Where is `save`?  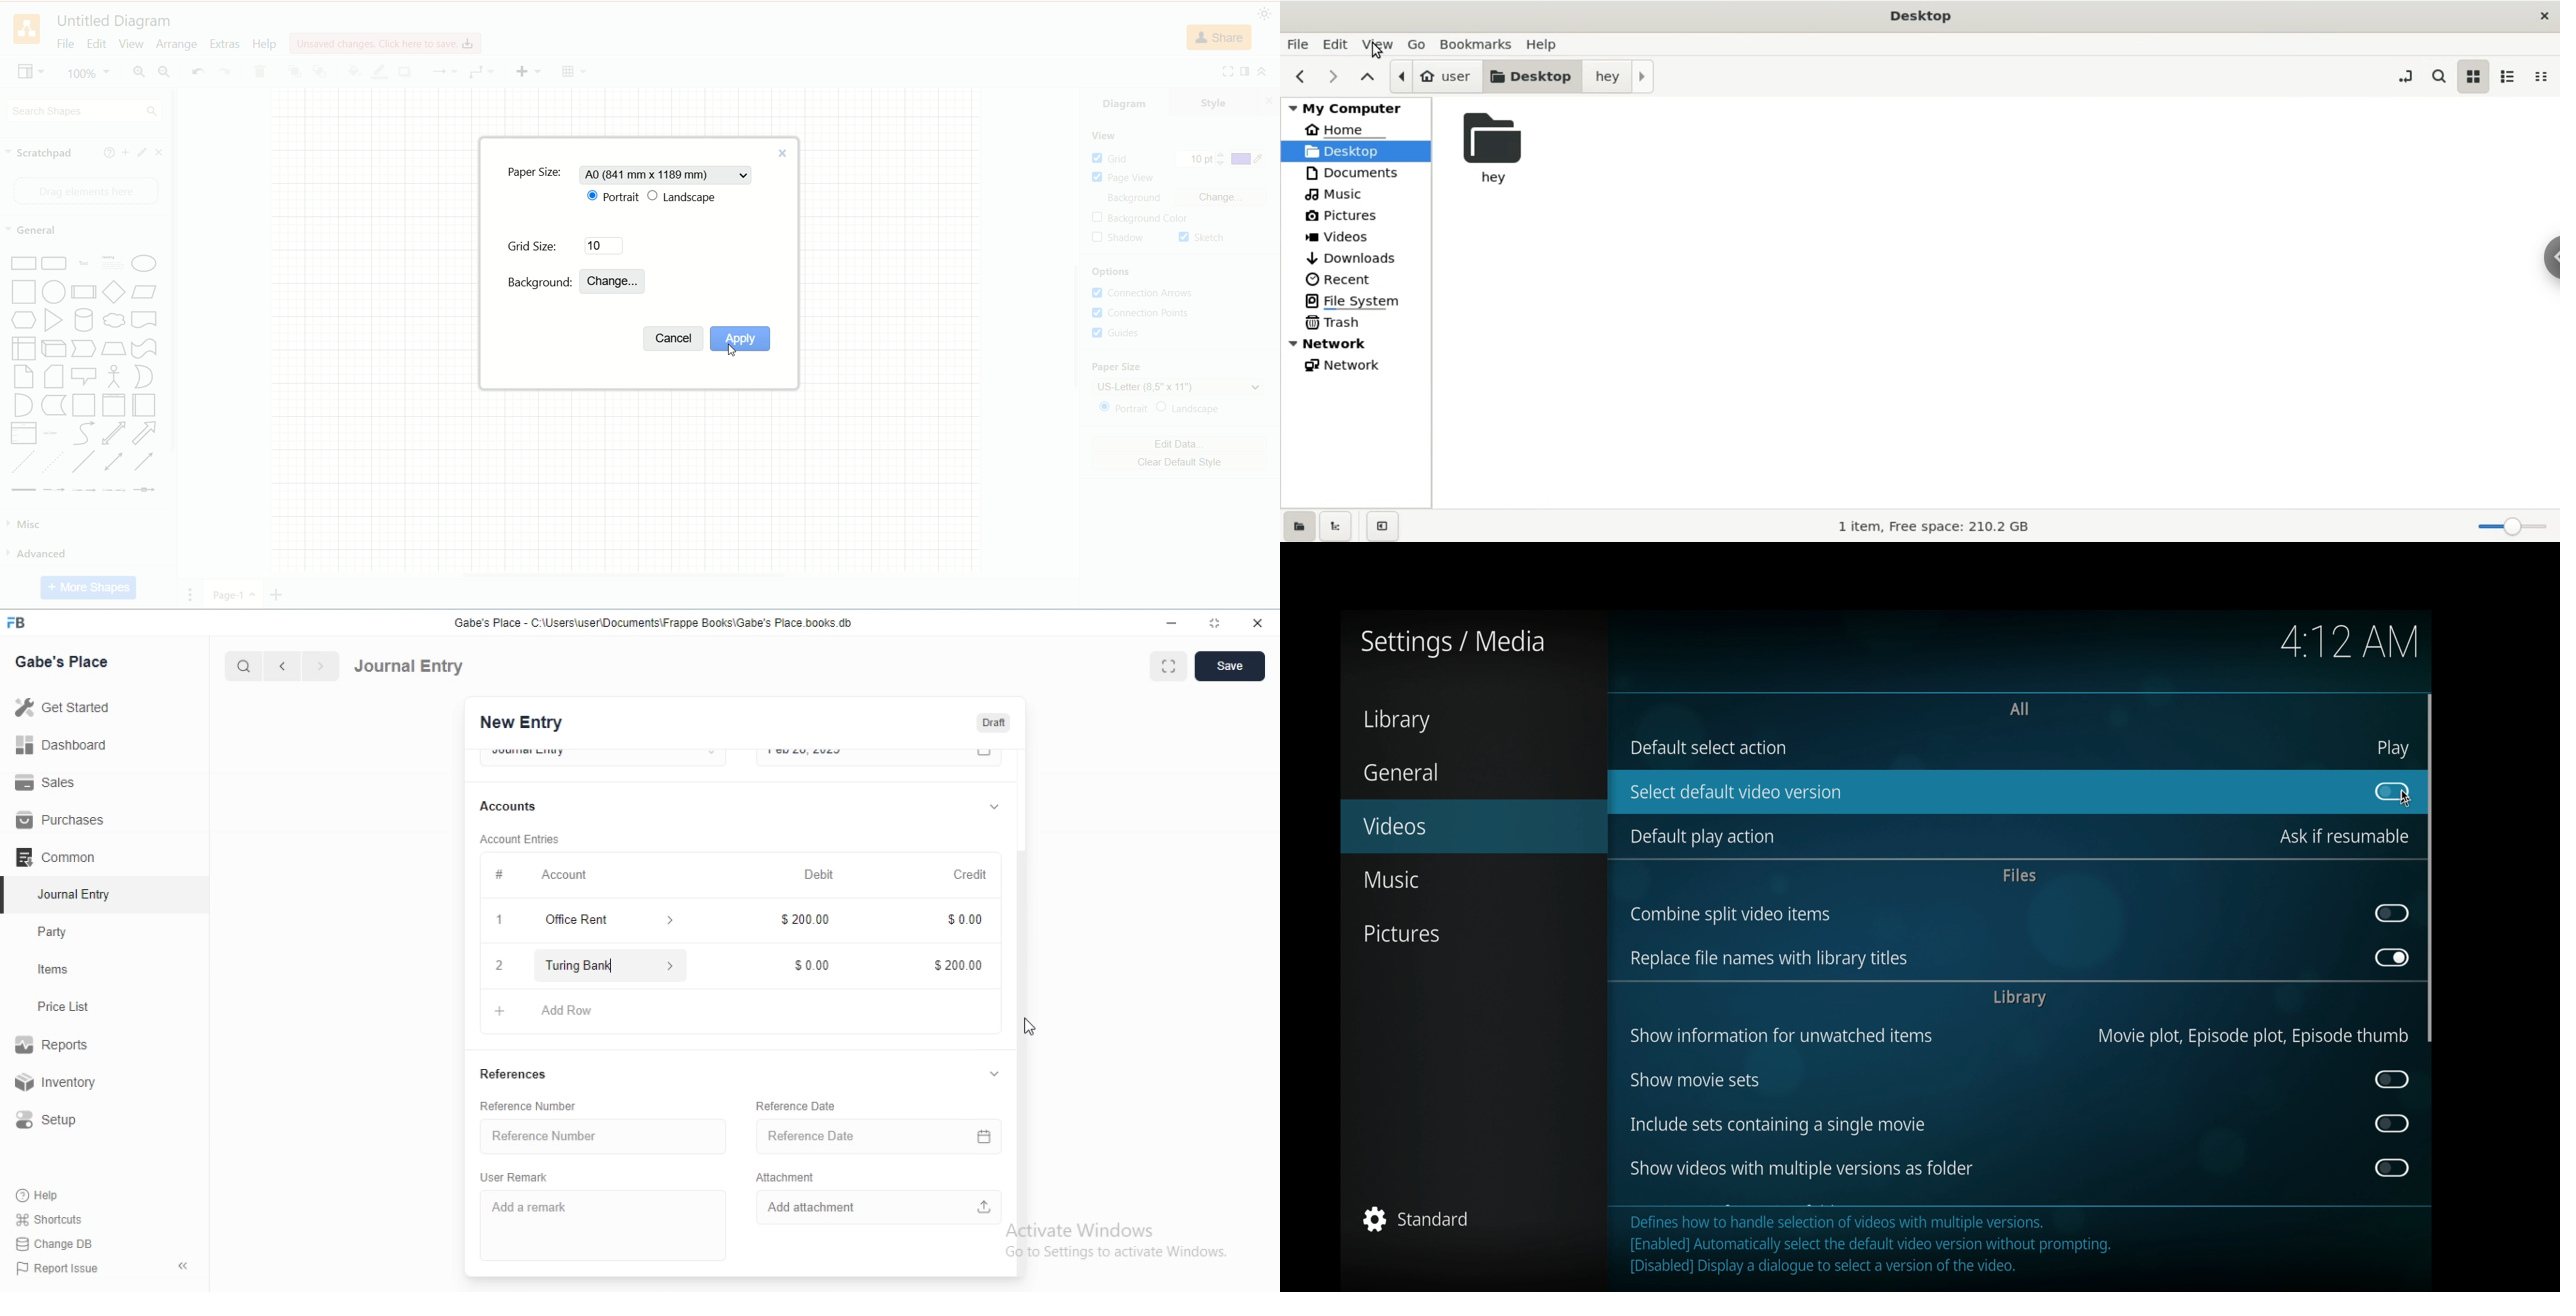 save is located at coordinates (1226, 668).